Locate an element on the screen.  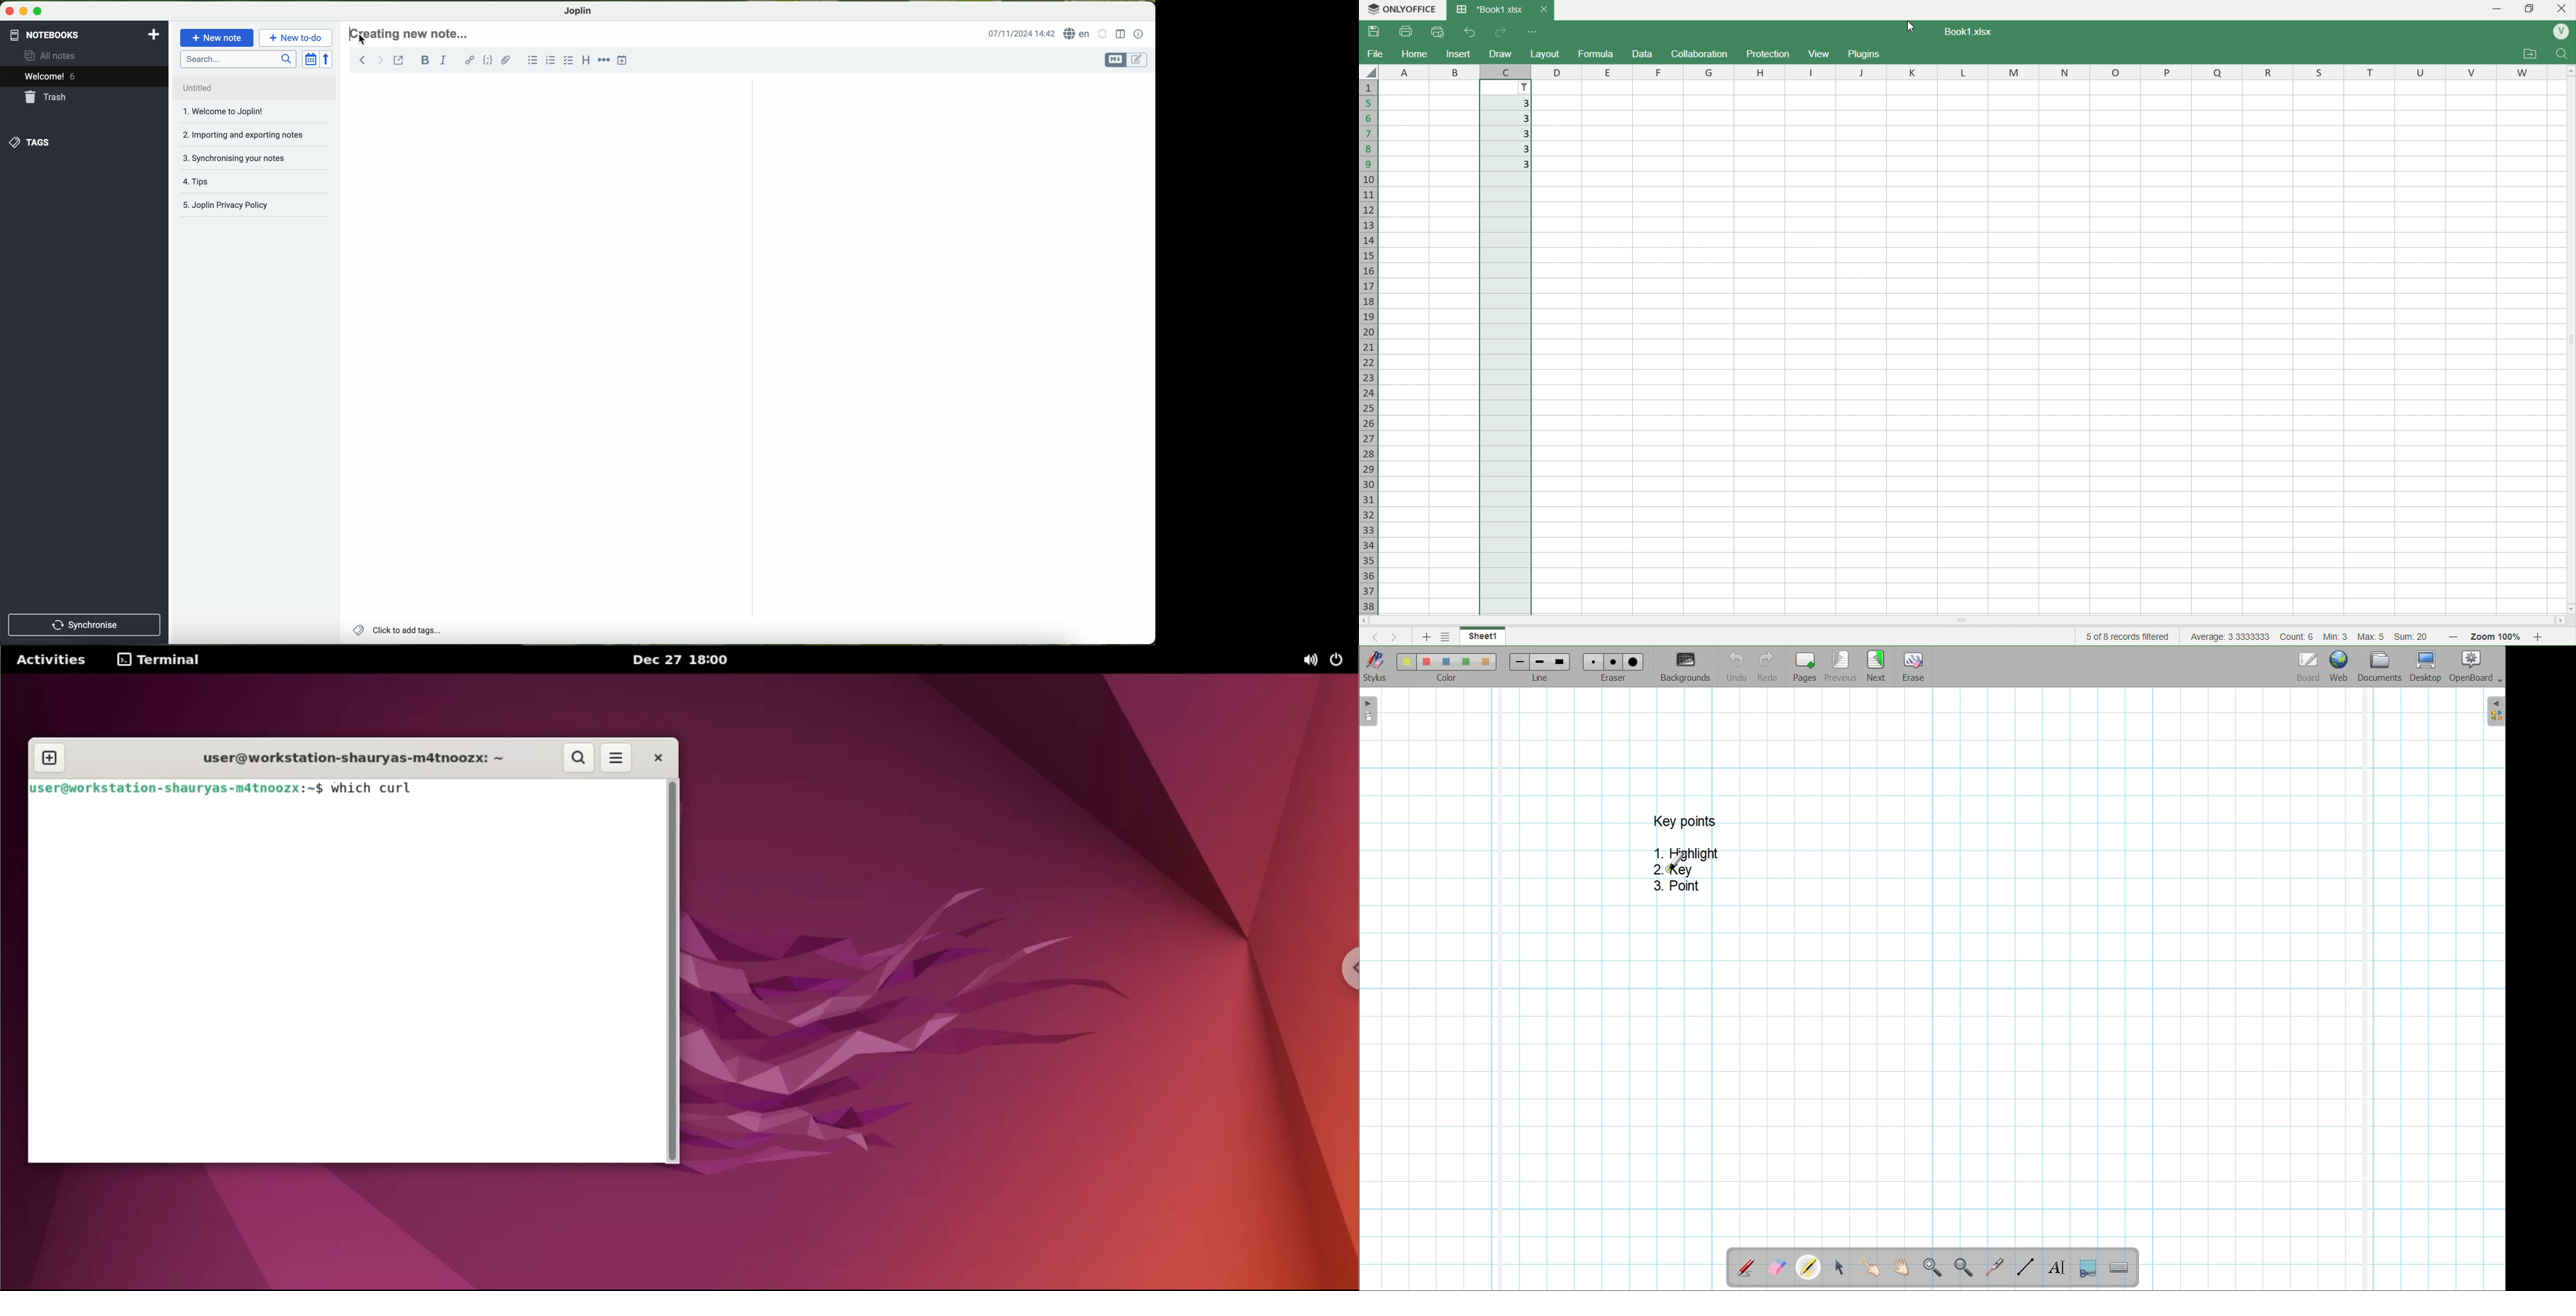
attach files is located at coordinates (507, 62).